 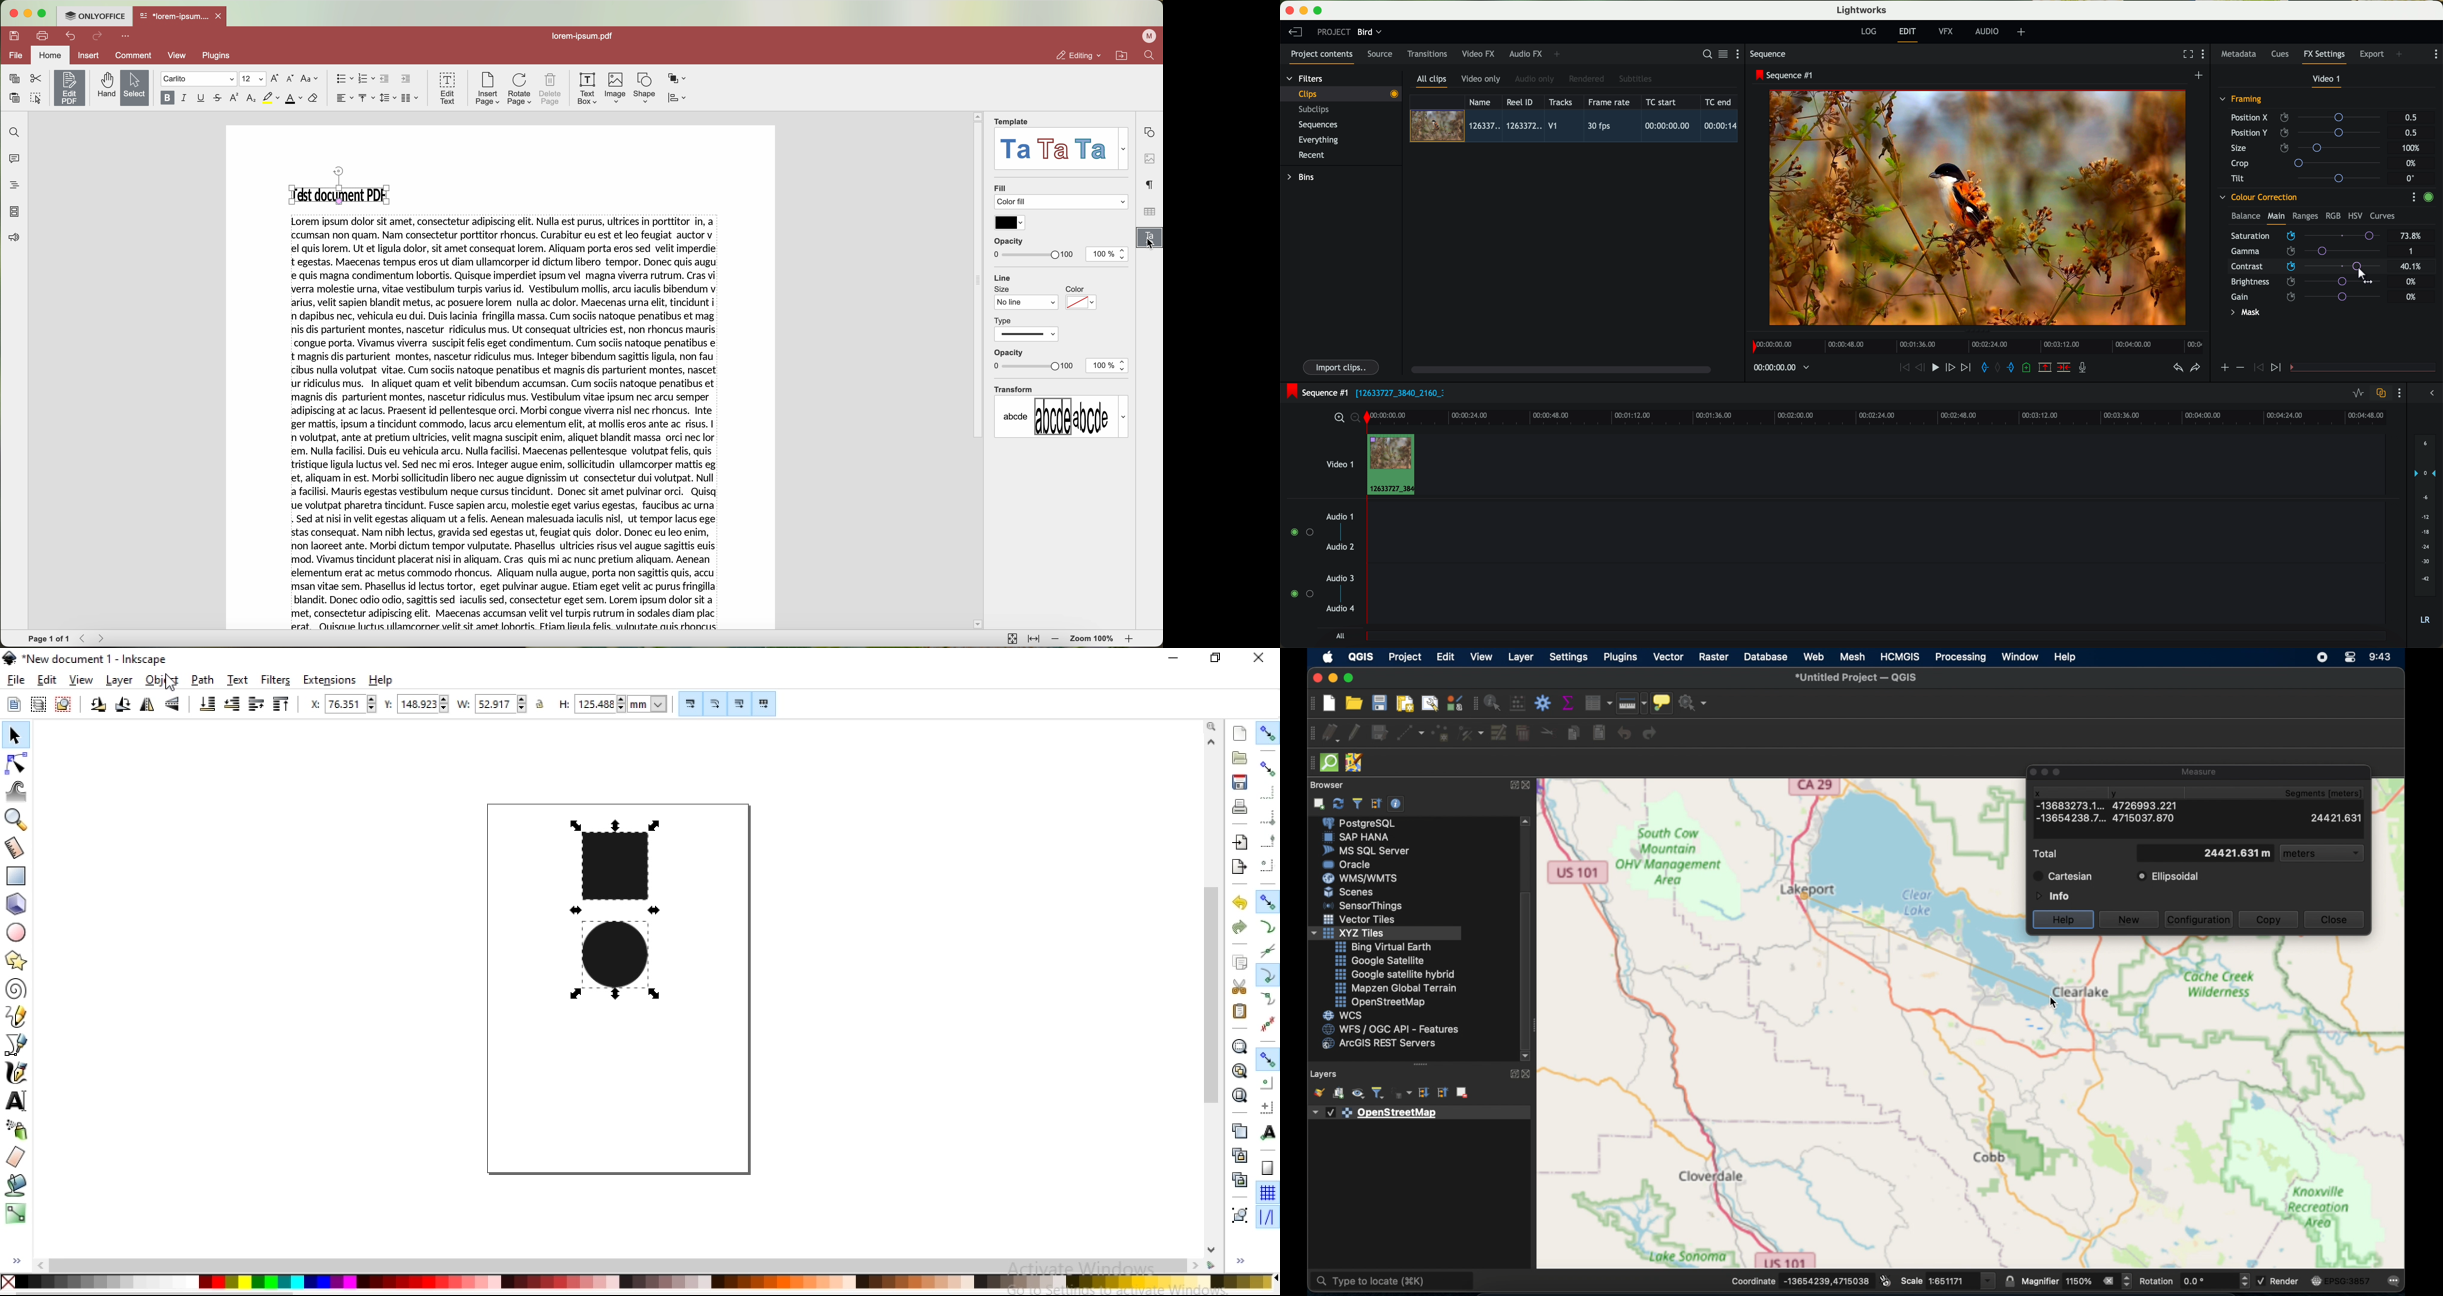 I want to click on underline, so click(x=202, y=98).